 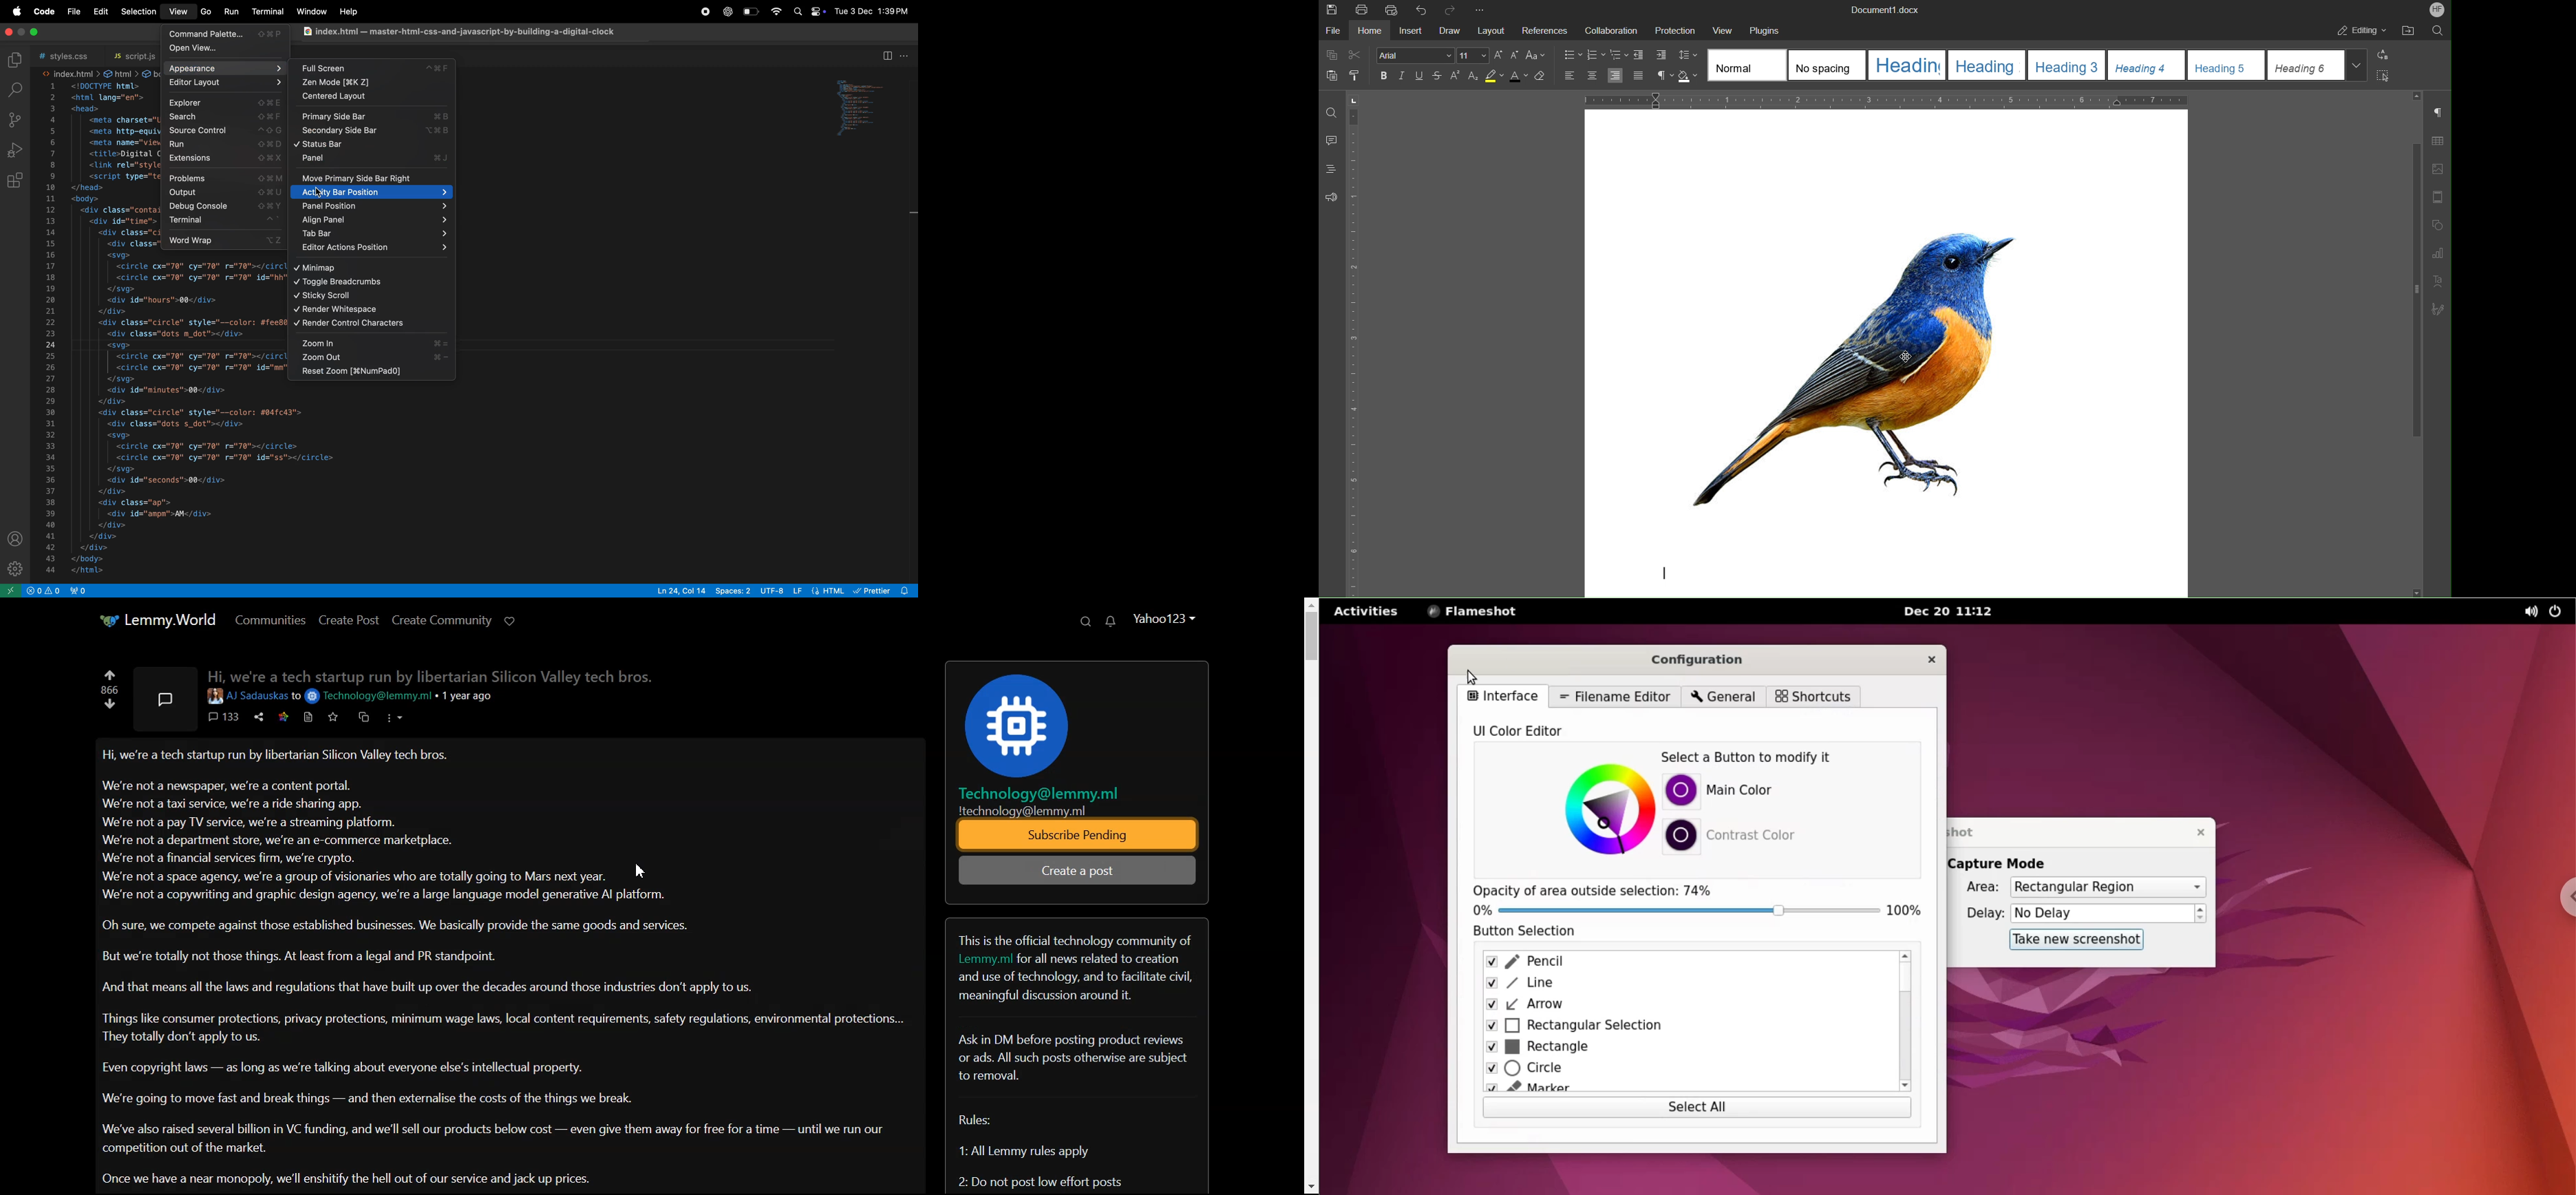 What do you see at coordinates (365, 282) in the screenshot?
I see `toggle bread crumbs` at bounding box center [365, 282].